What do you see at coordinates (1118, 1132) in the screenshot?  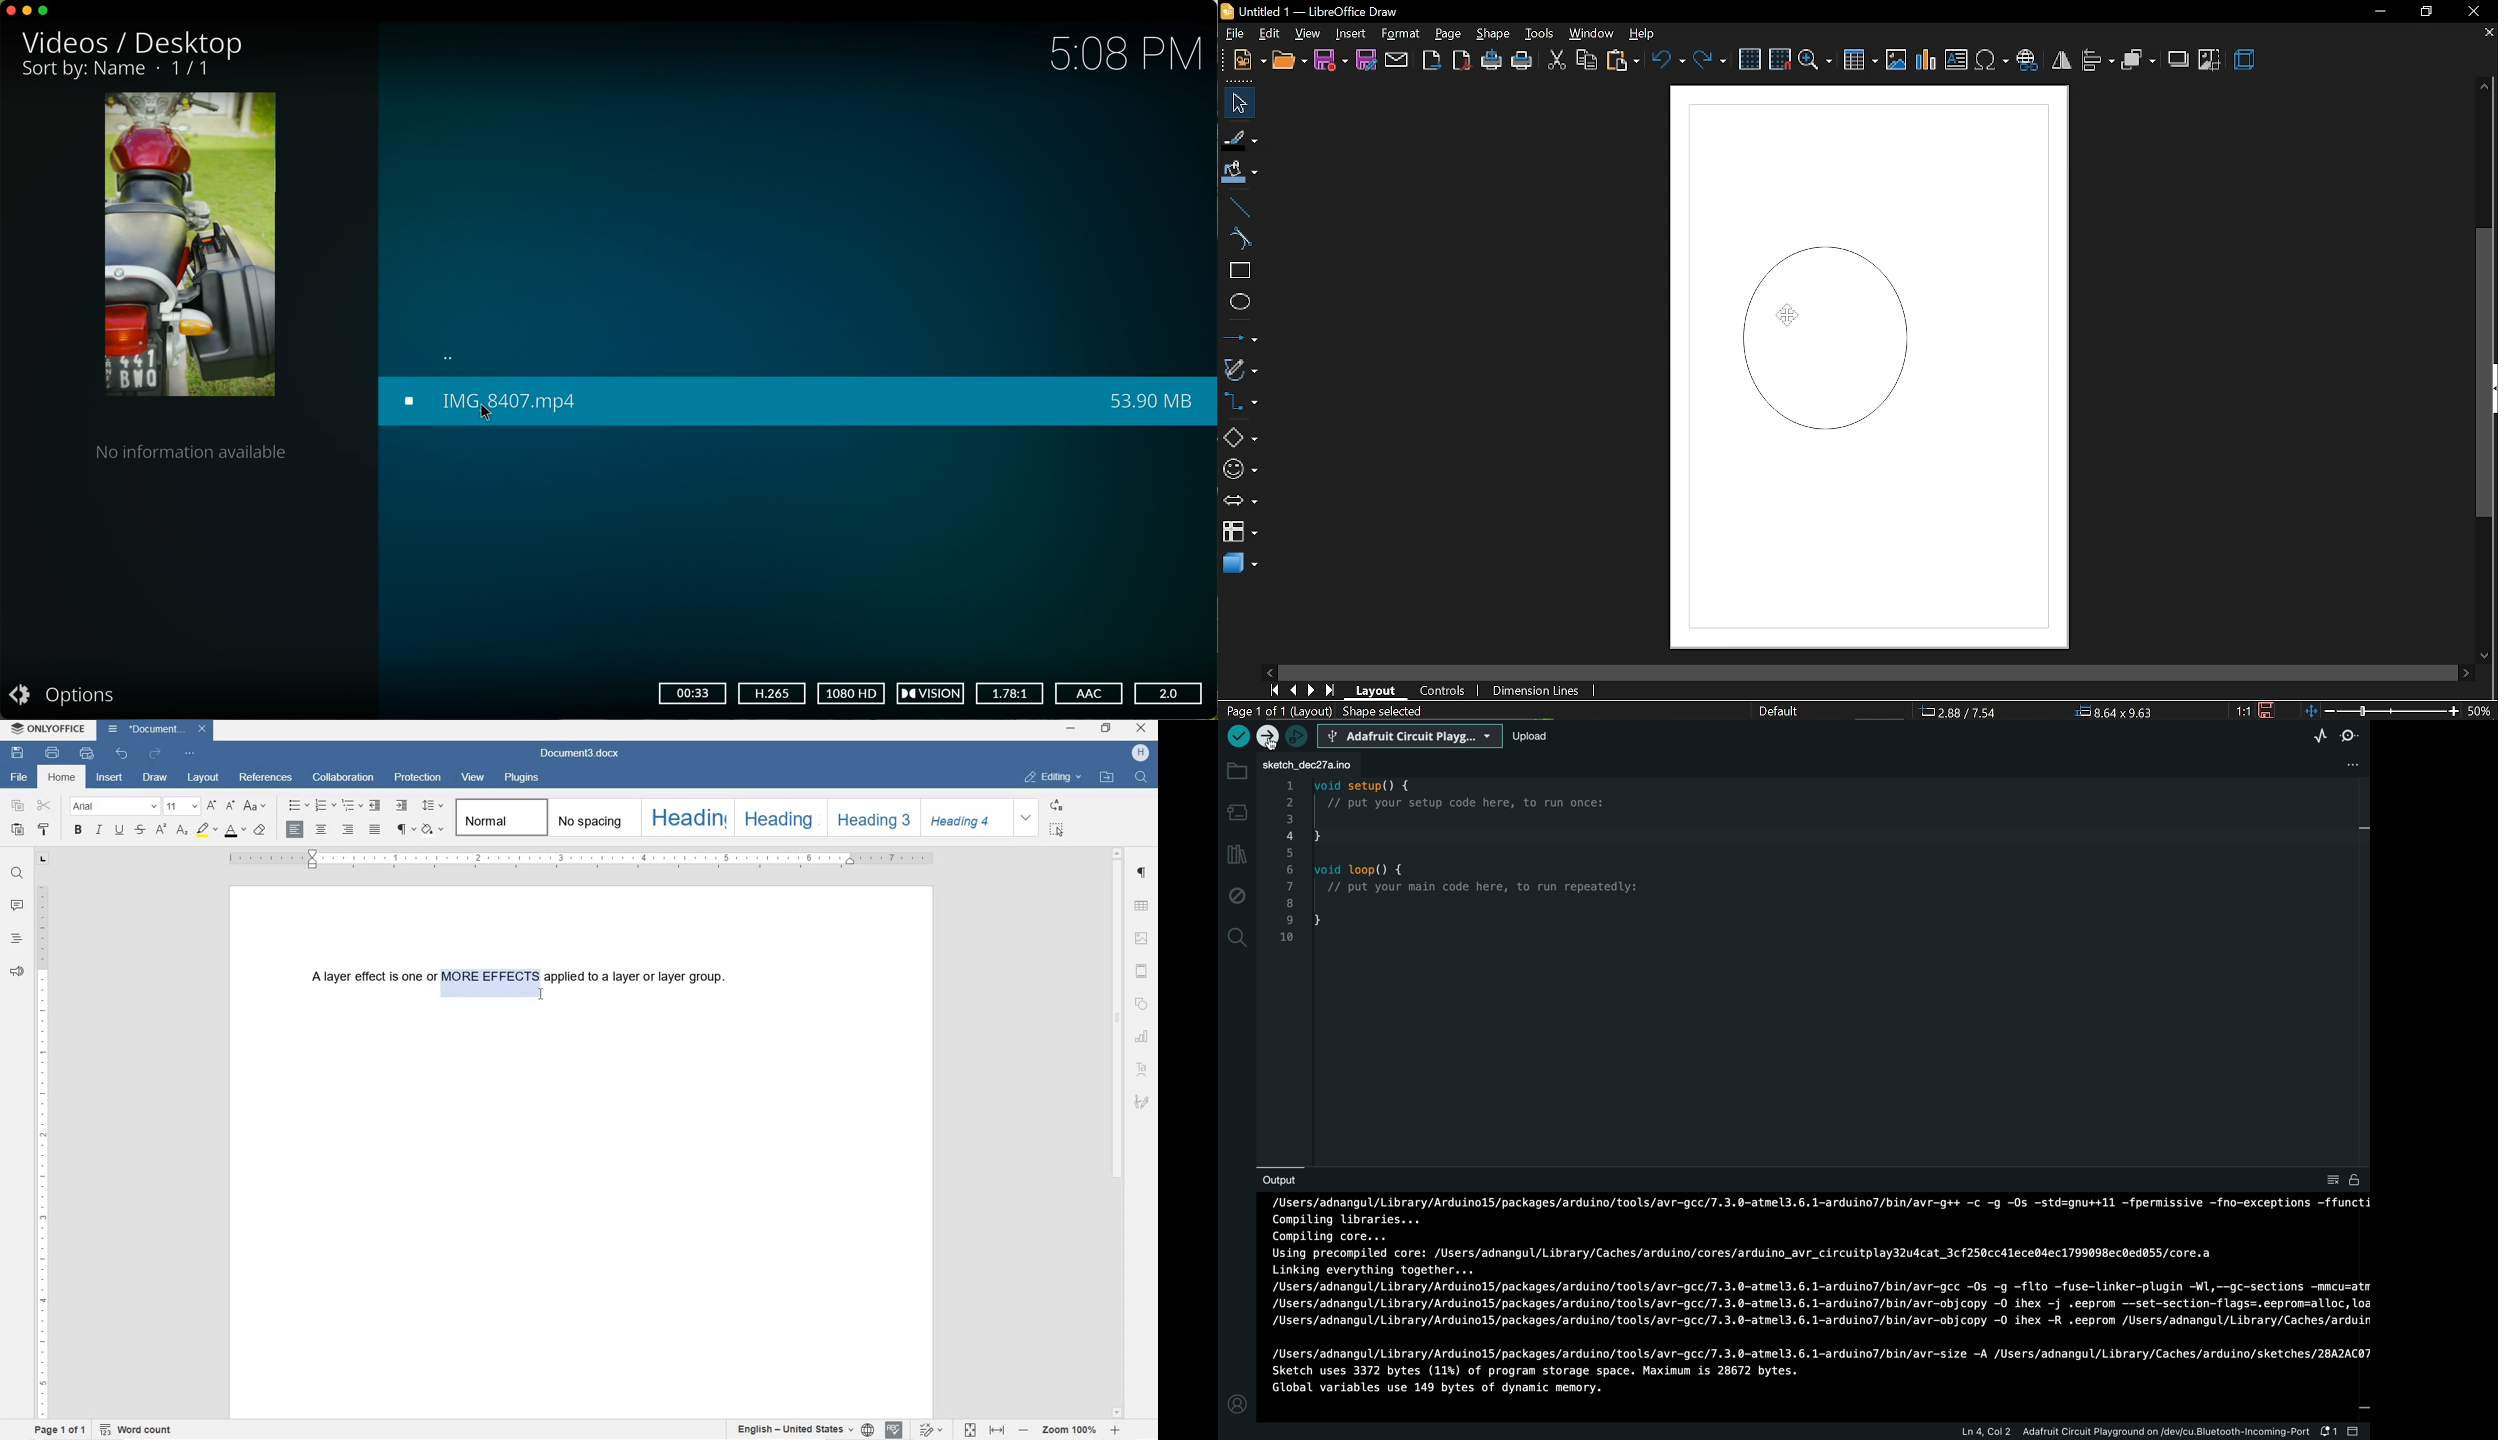 I see `SCROLLBAR` at bounding box center [1118, 1132].